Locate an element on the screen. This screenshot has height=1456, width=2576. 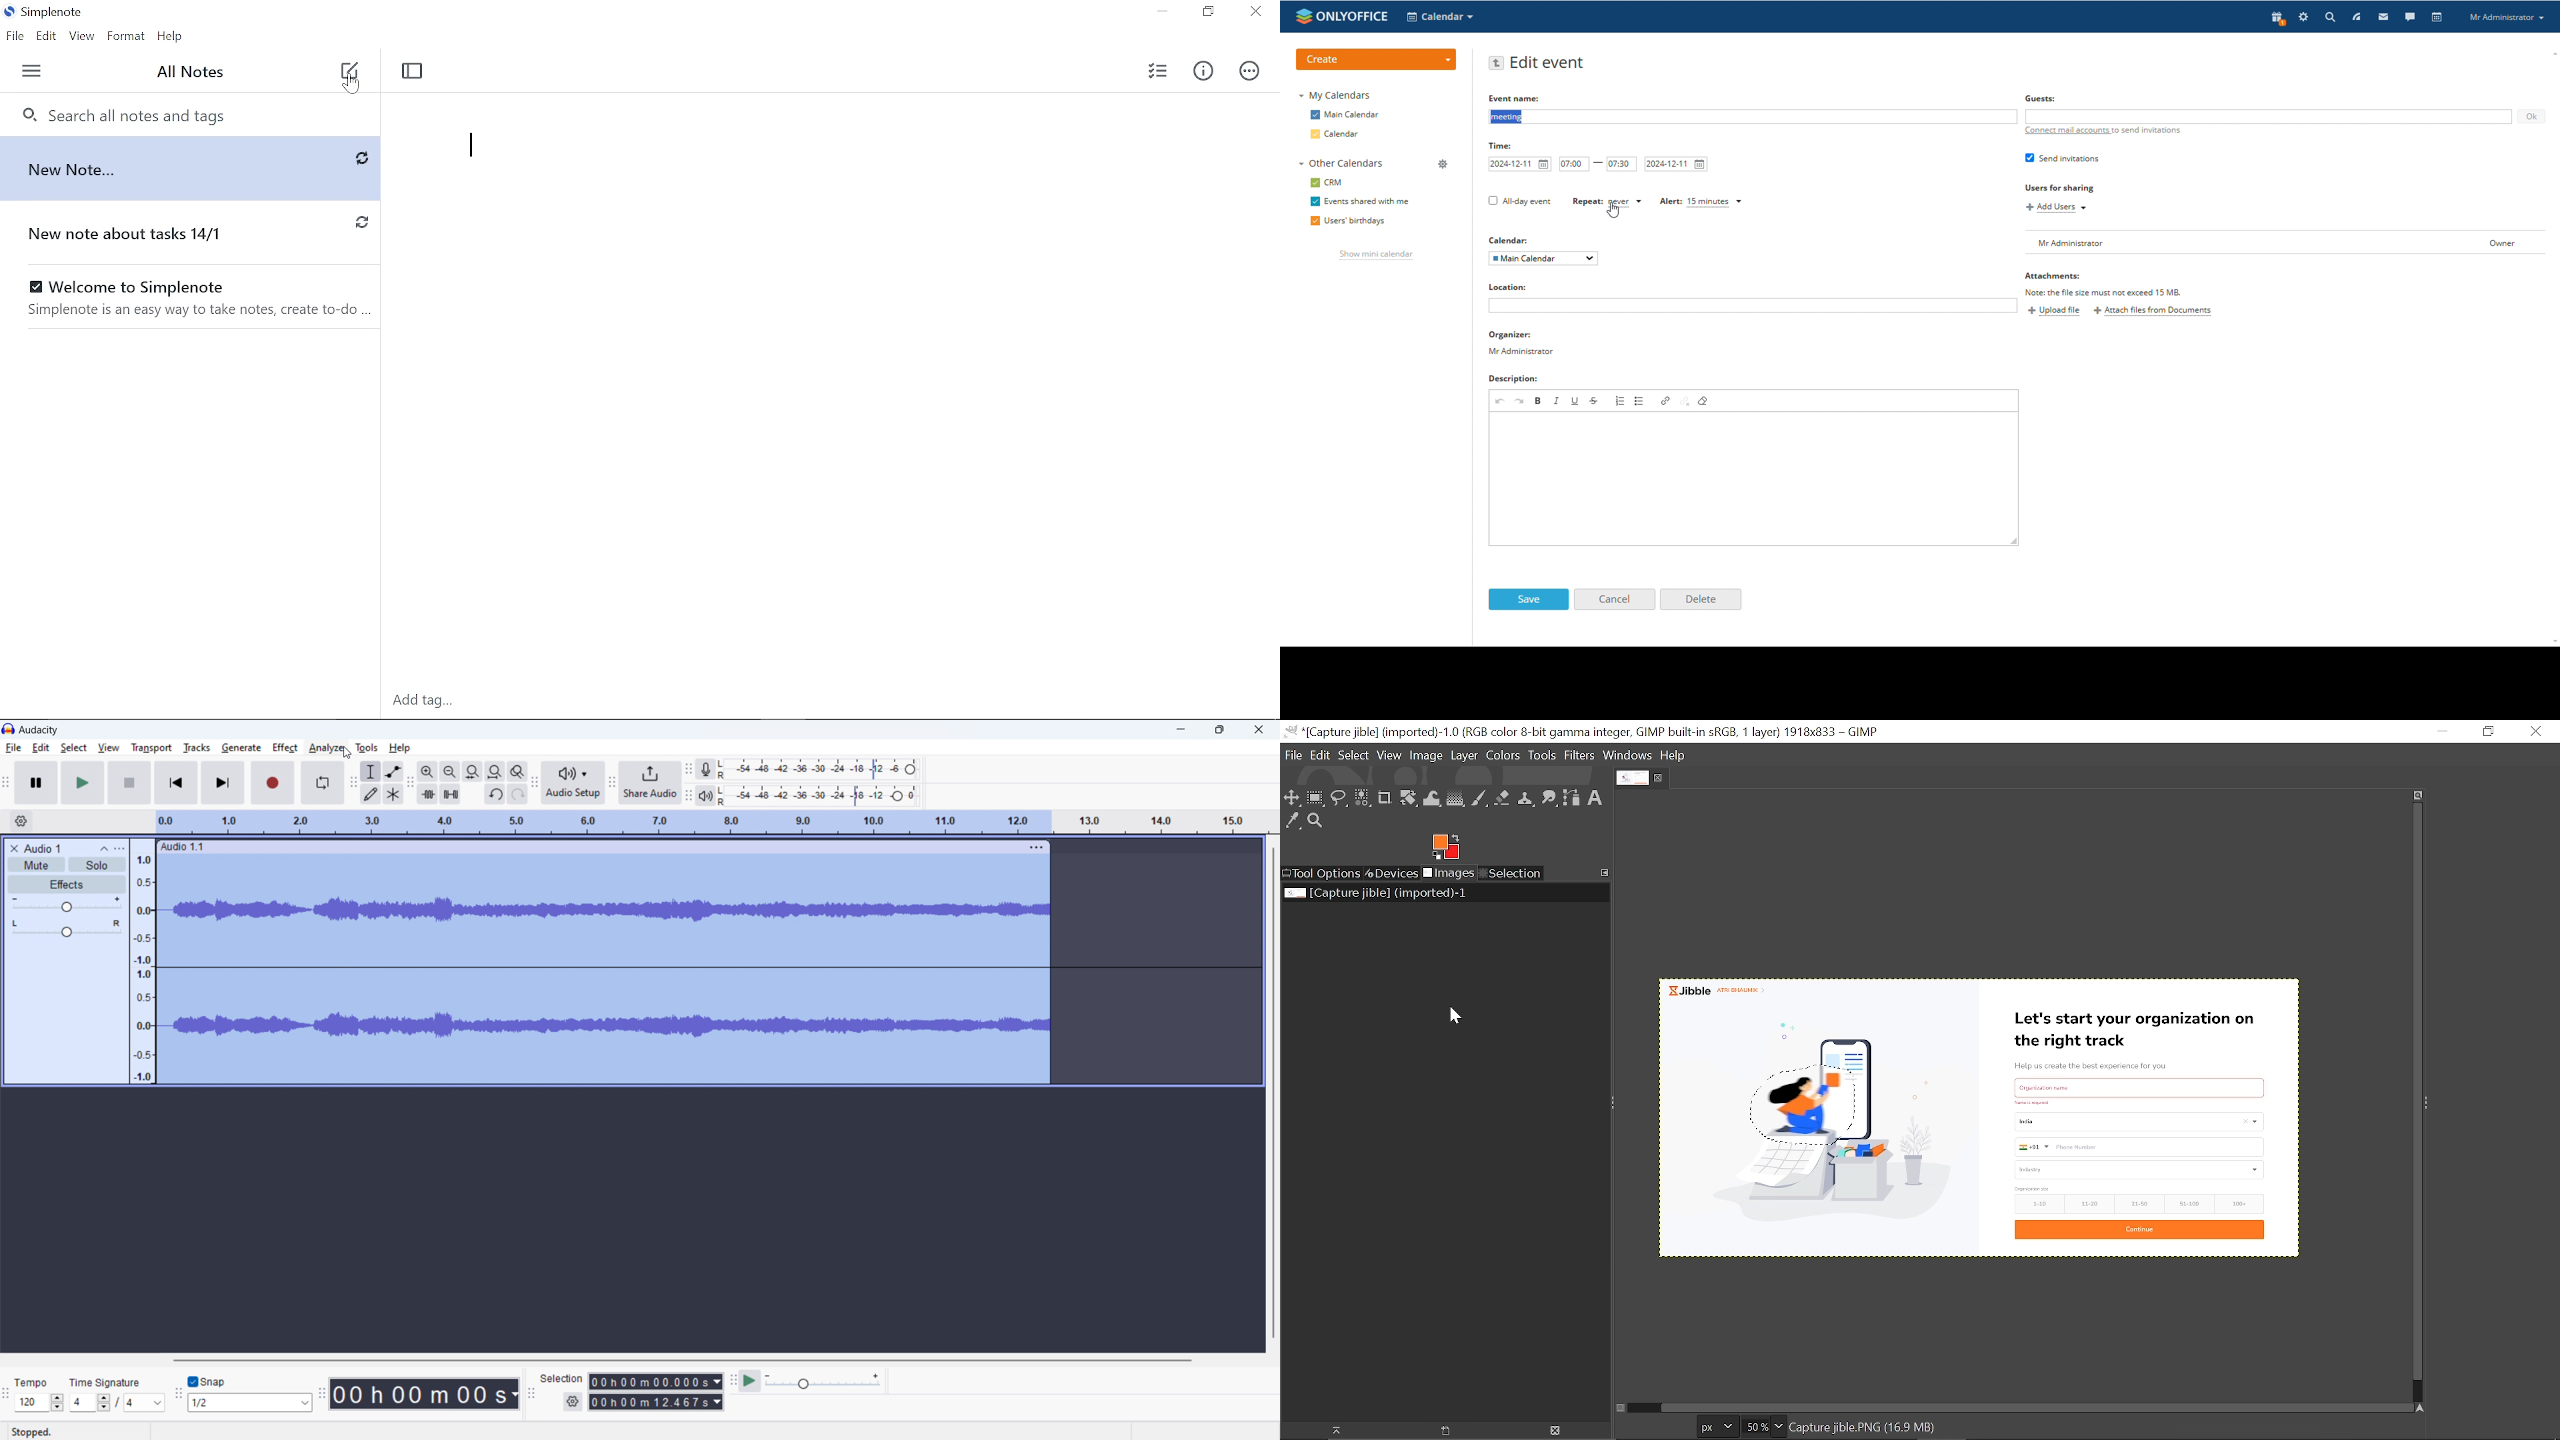
Add tag... is located at coordinates (432, 699).